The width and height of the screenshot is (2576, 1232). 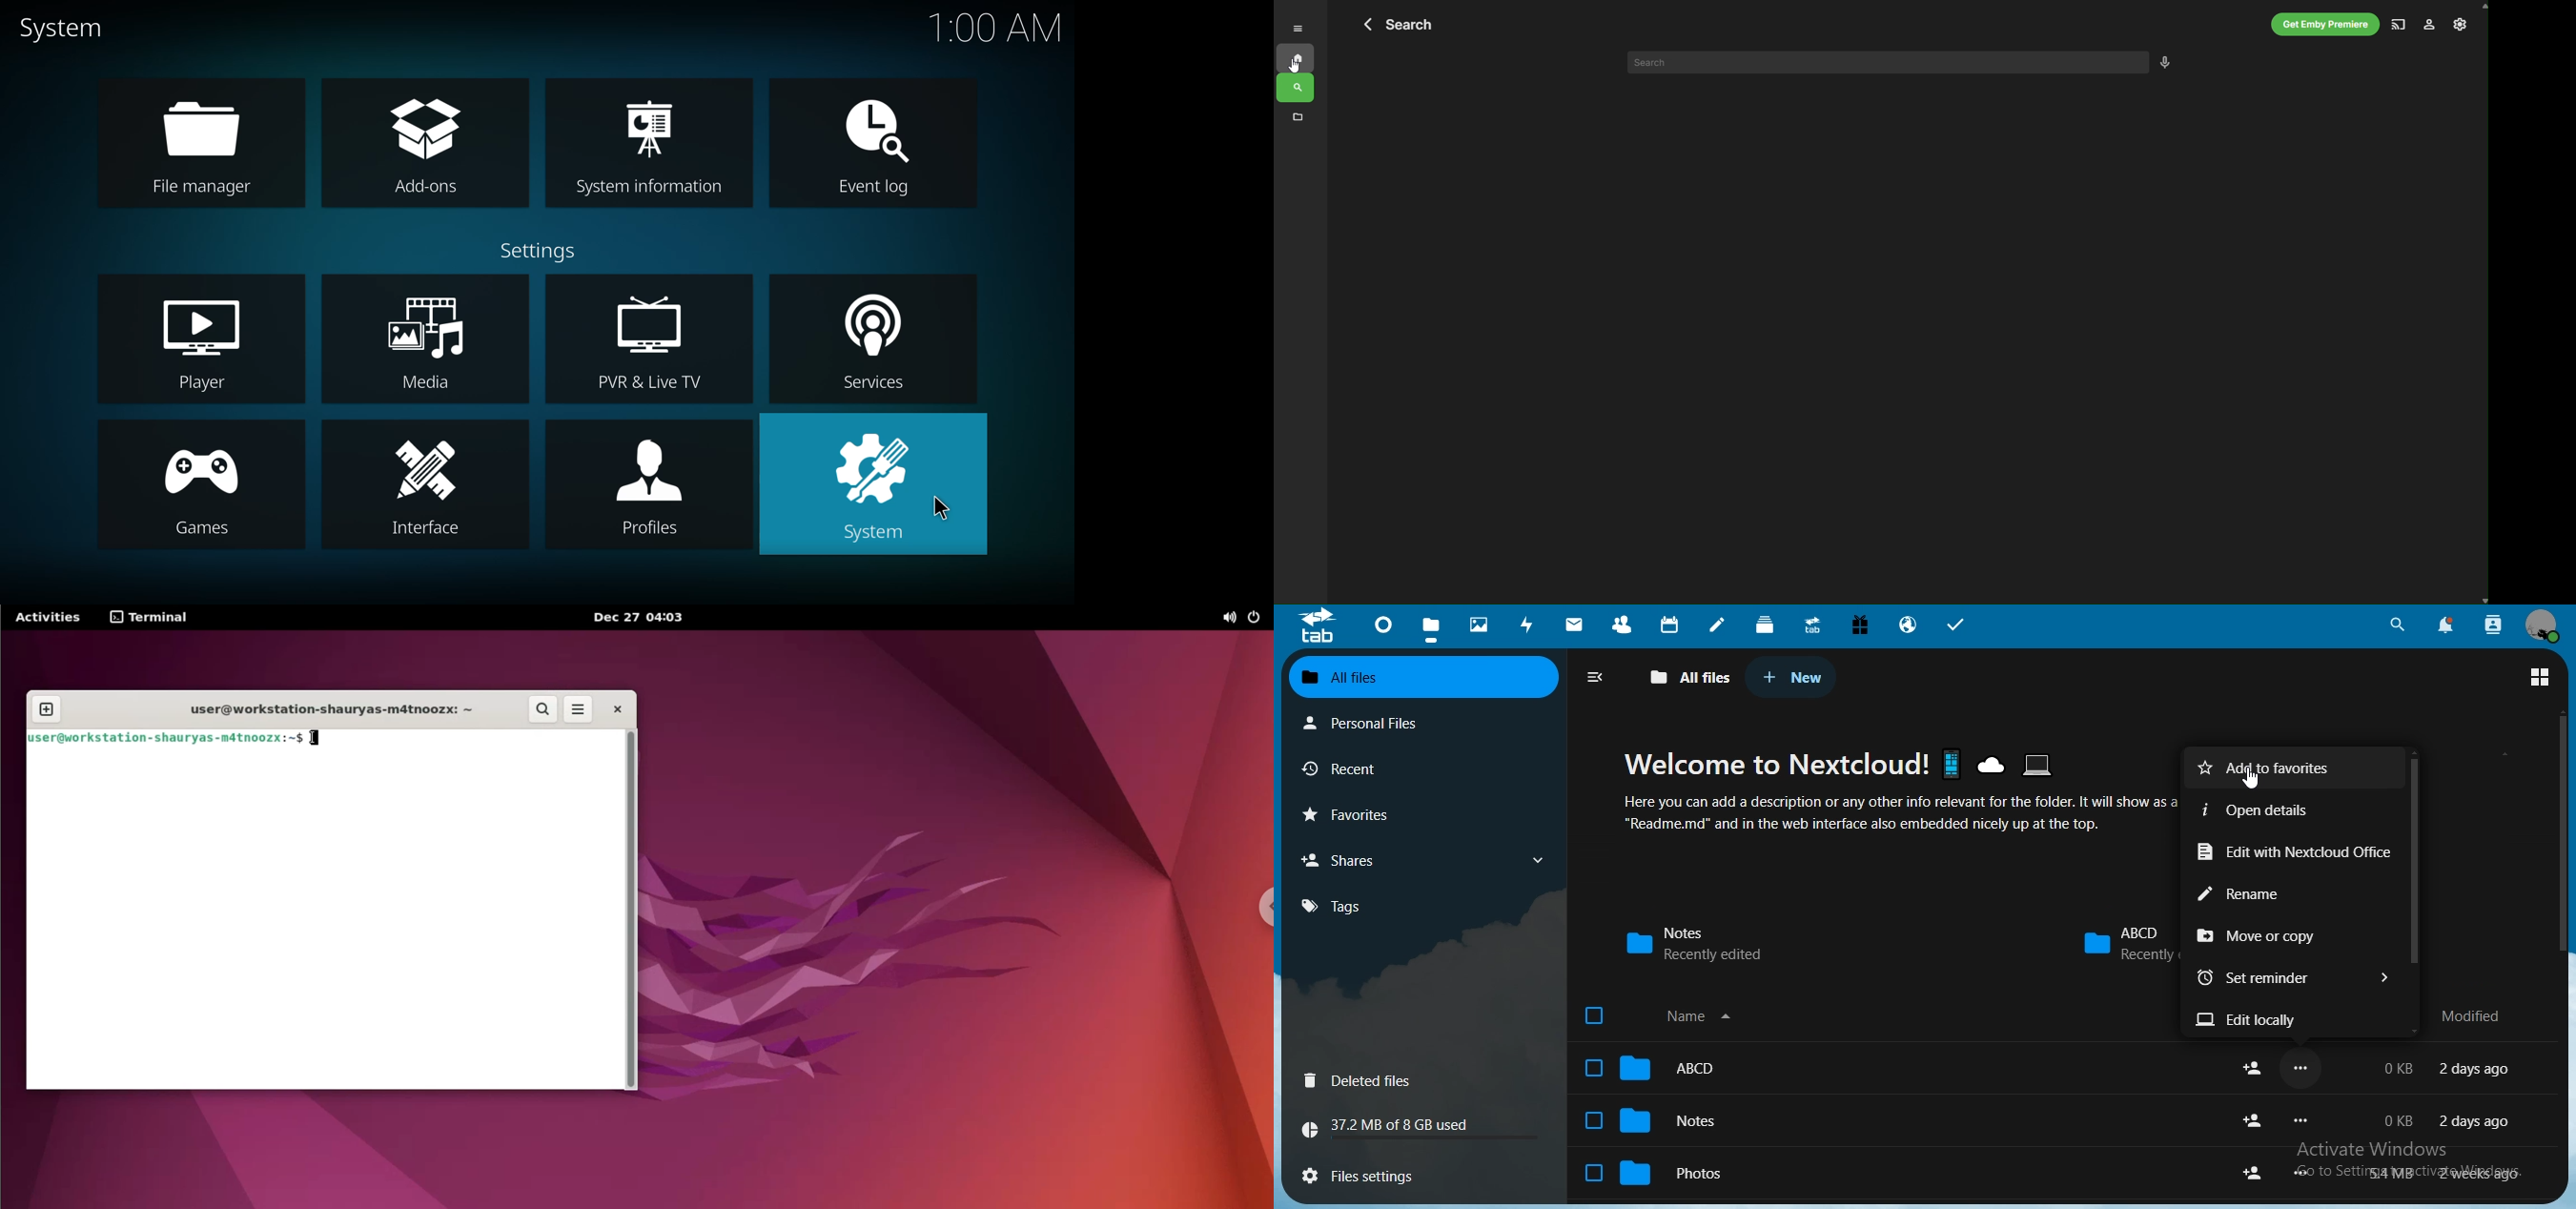 What do you see at coordinates (936, 509) in the screenshot?
I see `cursor` at bounding box center [936, 509].